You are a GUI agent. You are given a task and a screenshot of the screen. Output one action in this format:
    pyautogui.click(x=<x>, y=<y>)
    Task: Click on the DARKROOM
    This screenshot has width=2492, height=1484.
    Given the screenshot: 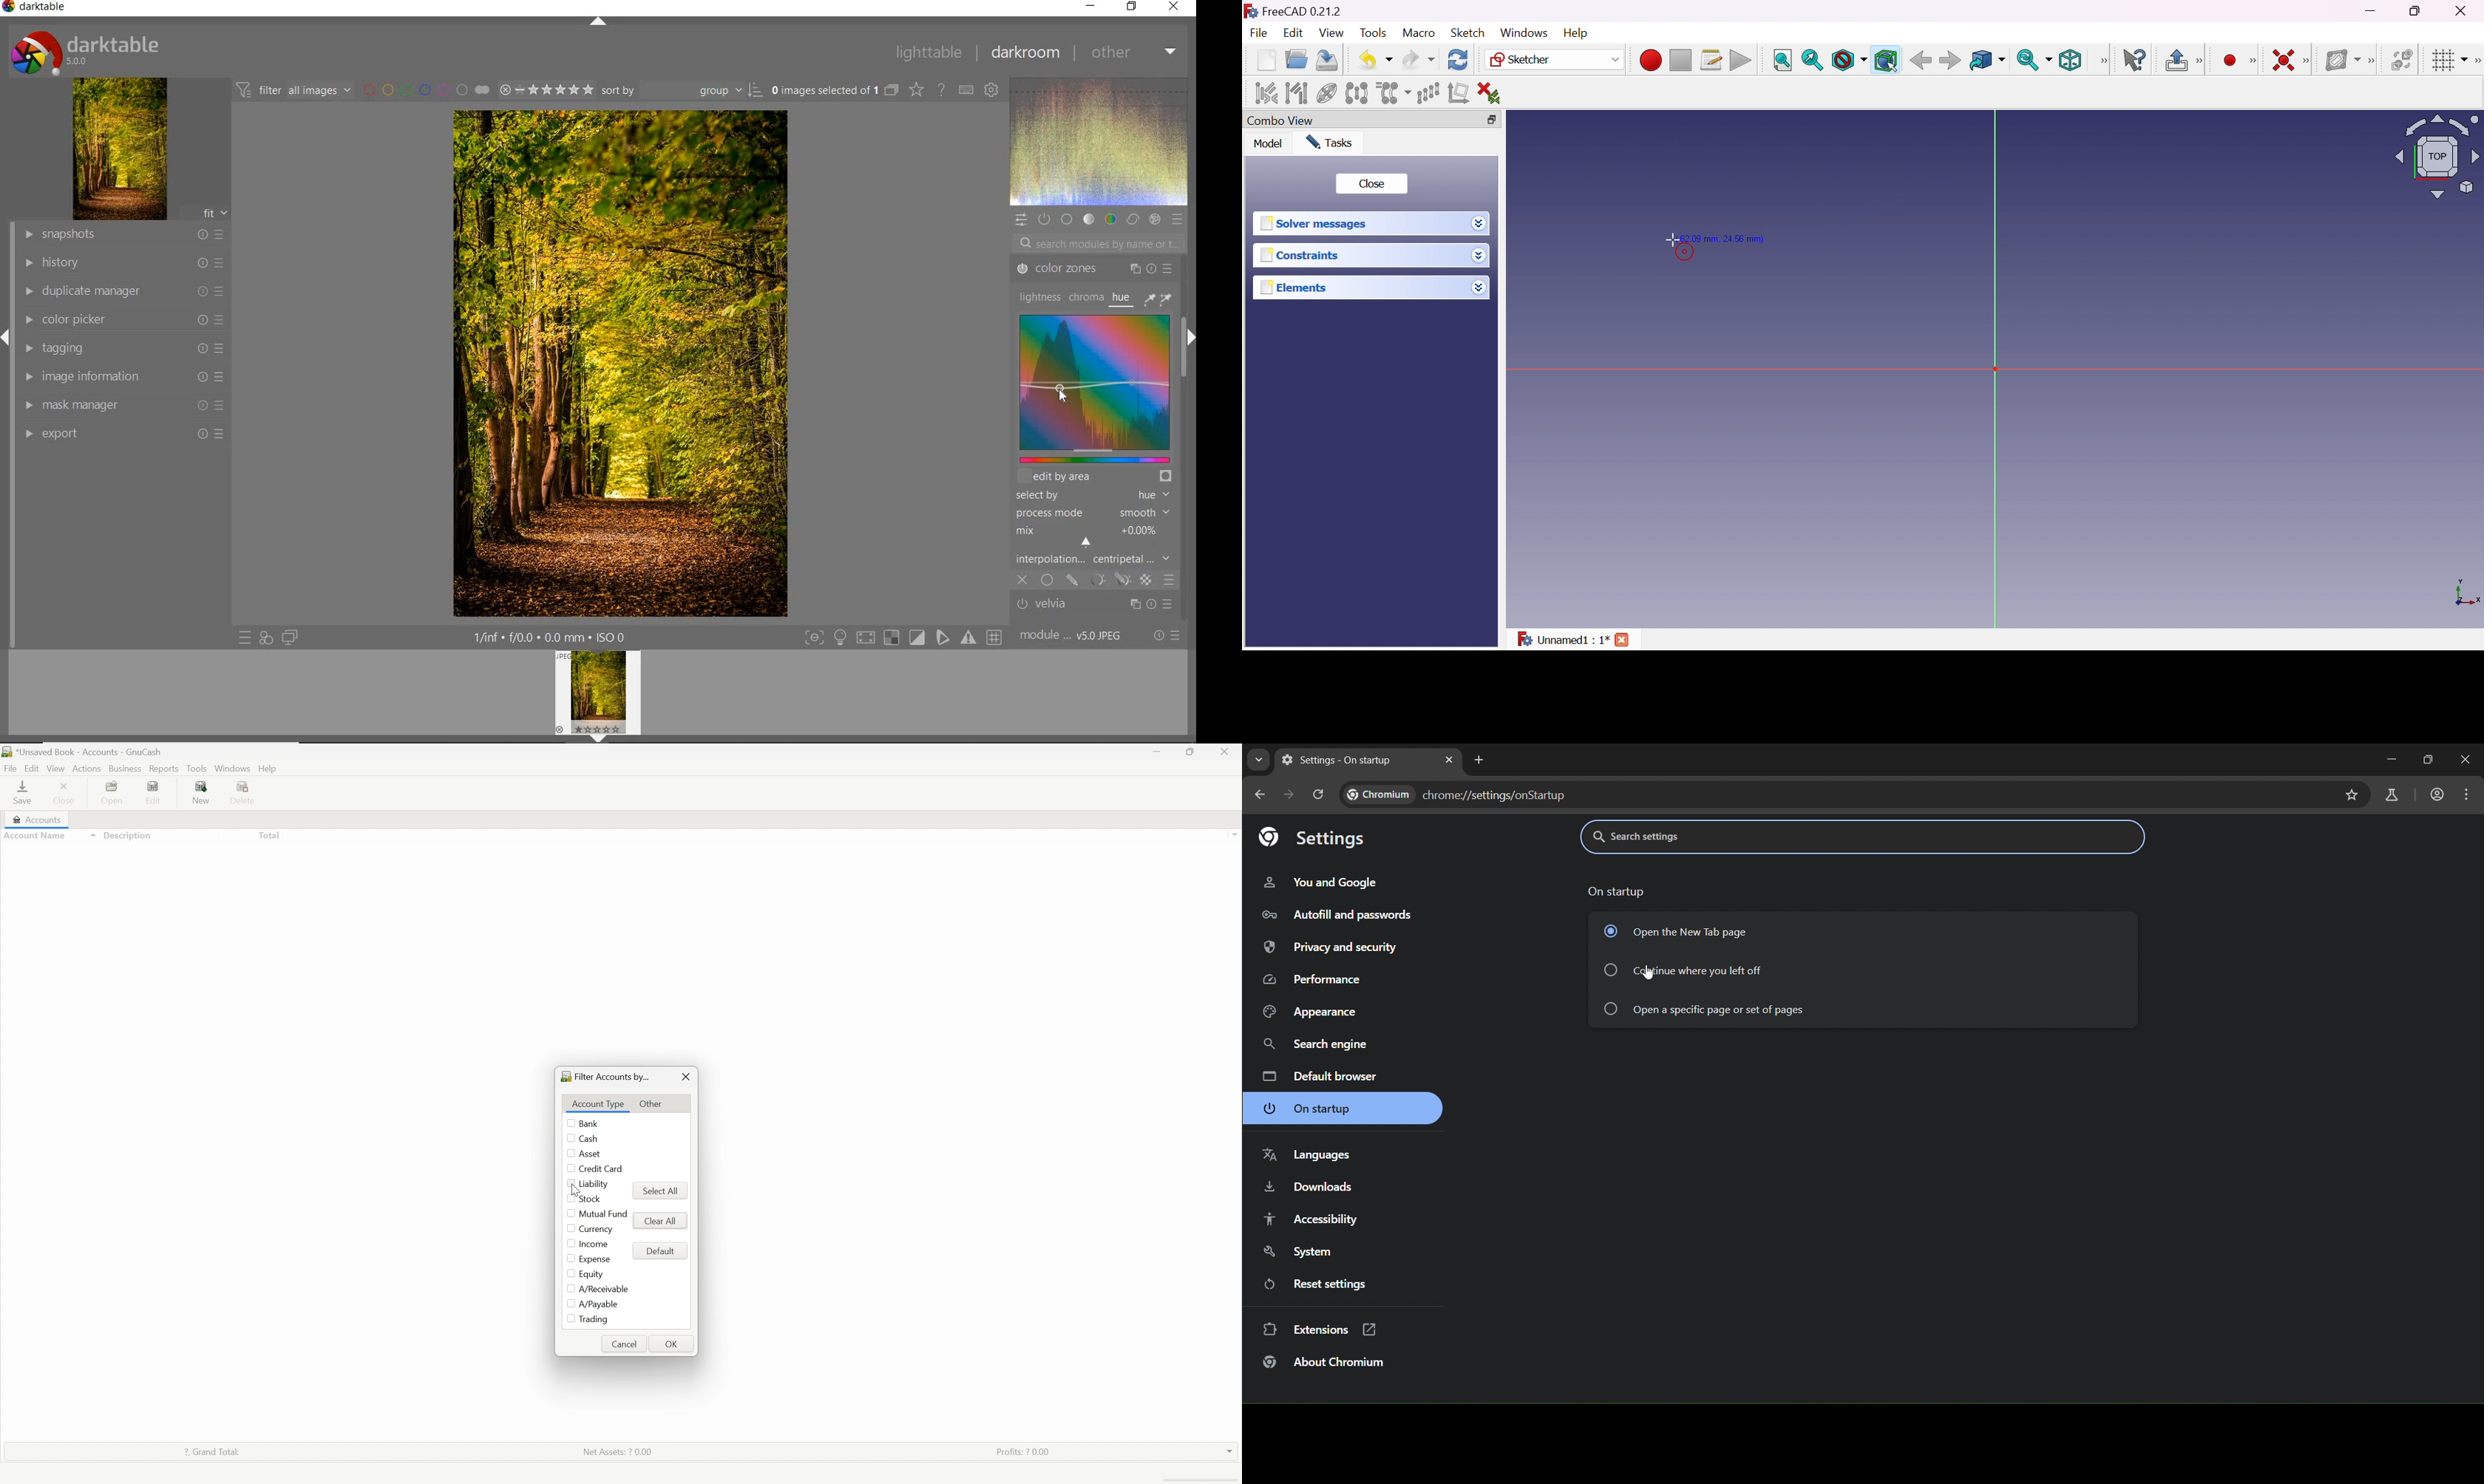 What is the action you would take?
    pyautogui.click(x=1027, y=54)
    